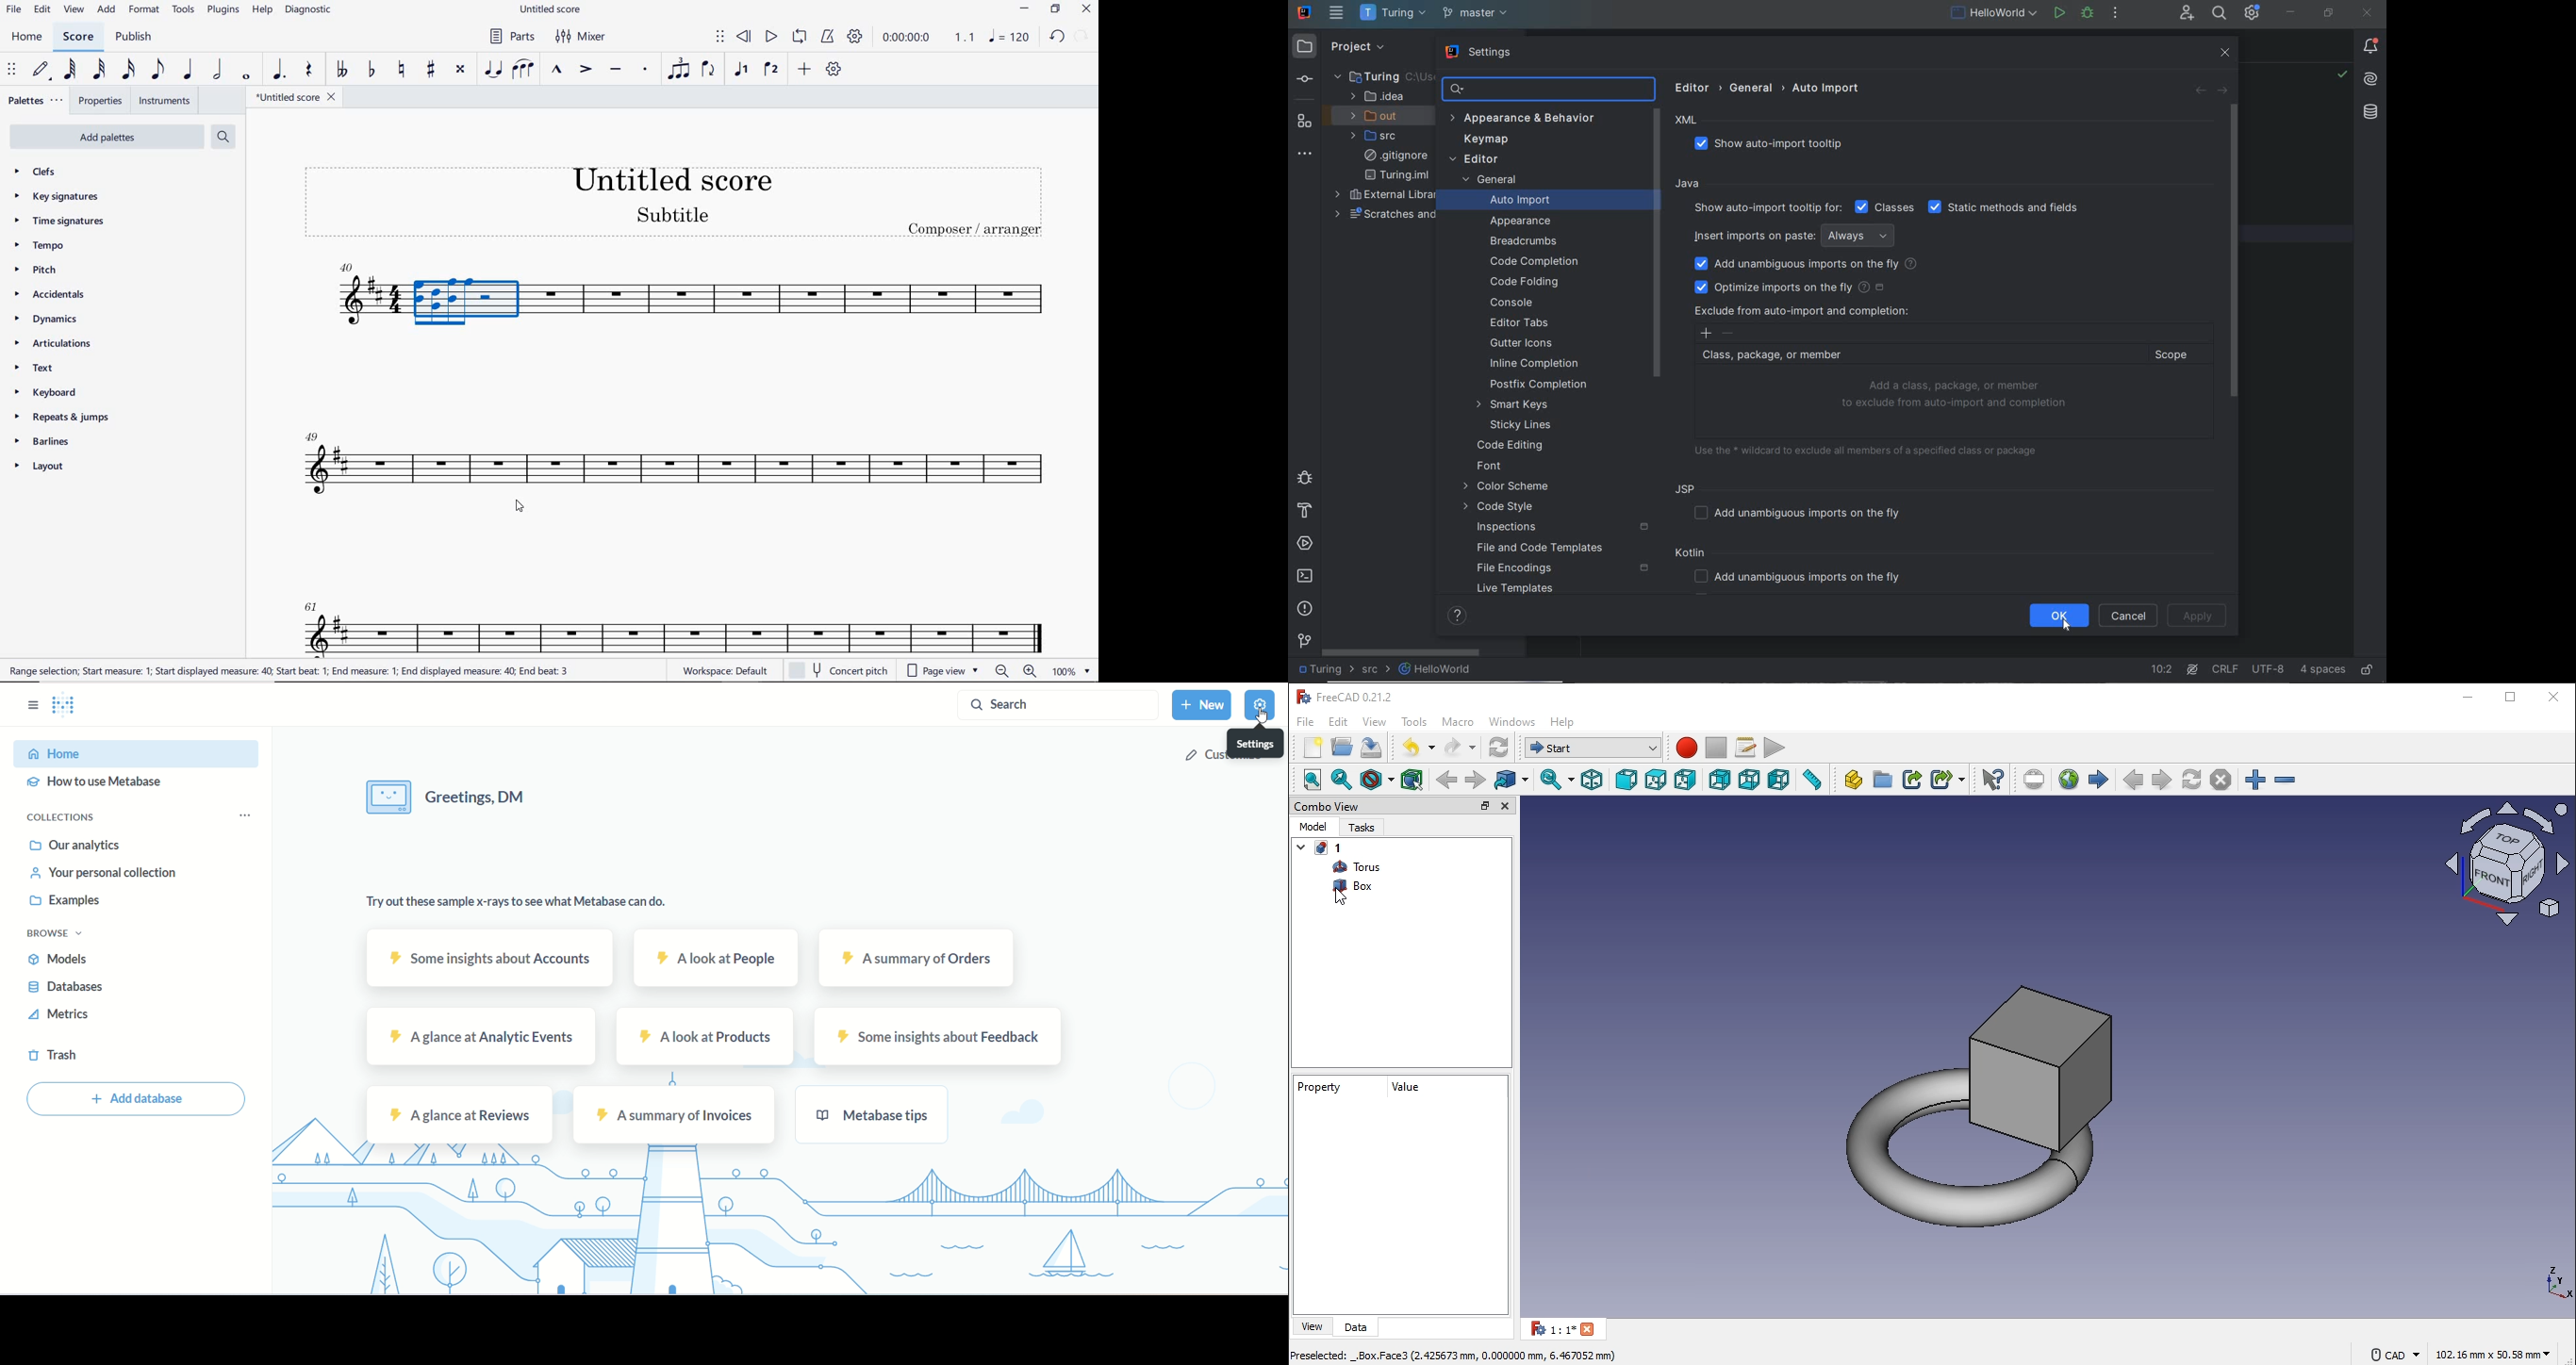  What do you see at coordinates (827, 37) in the screenshot?
I see `METRONOME` at bounding box center [827, 37].